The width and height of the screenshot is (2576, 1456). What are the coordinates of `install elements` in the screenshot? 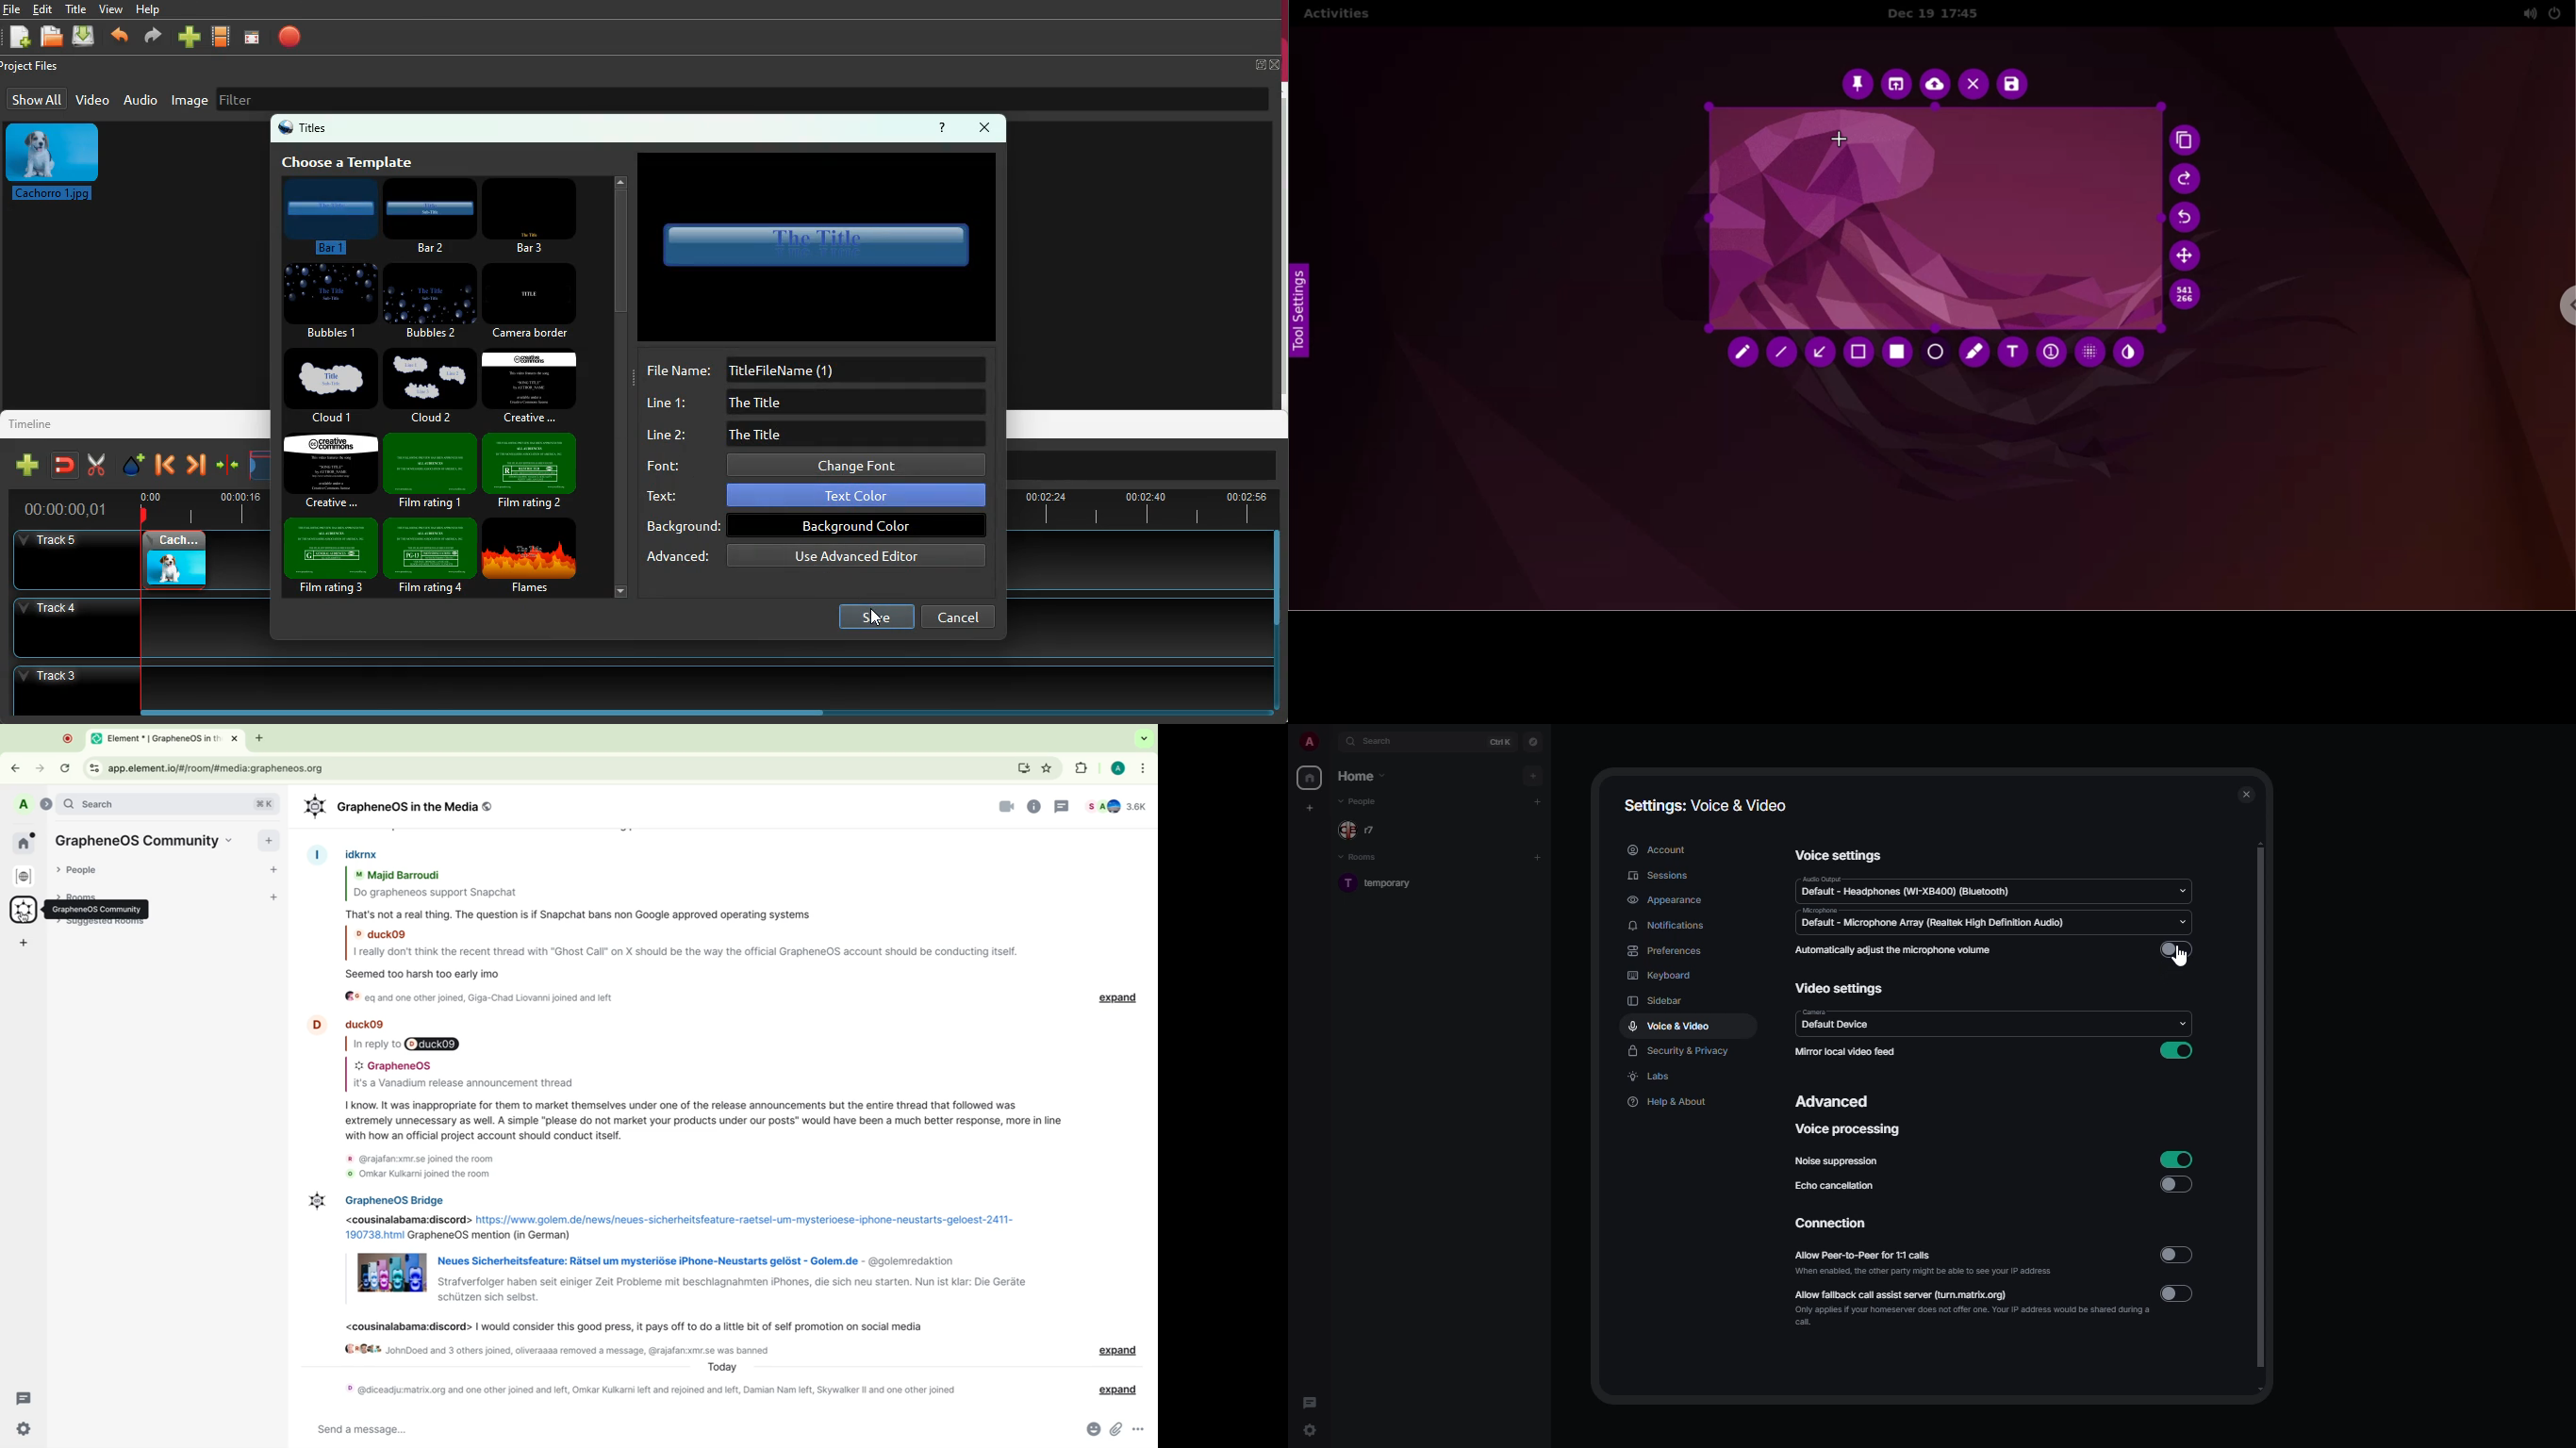 It's located at (1025, 770).